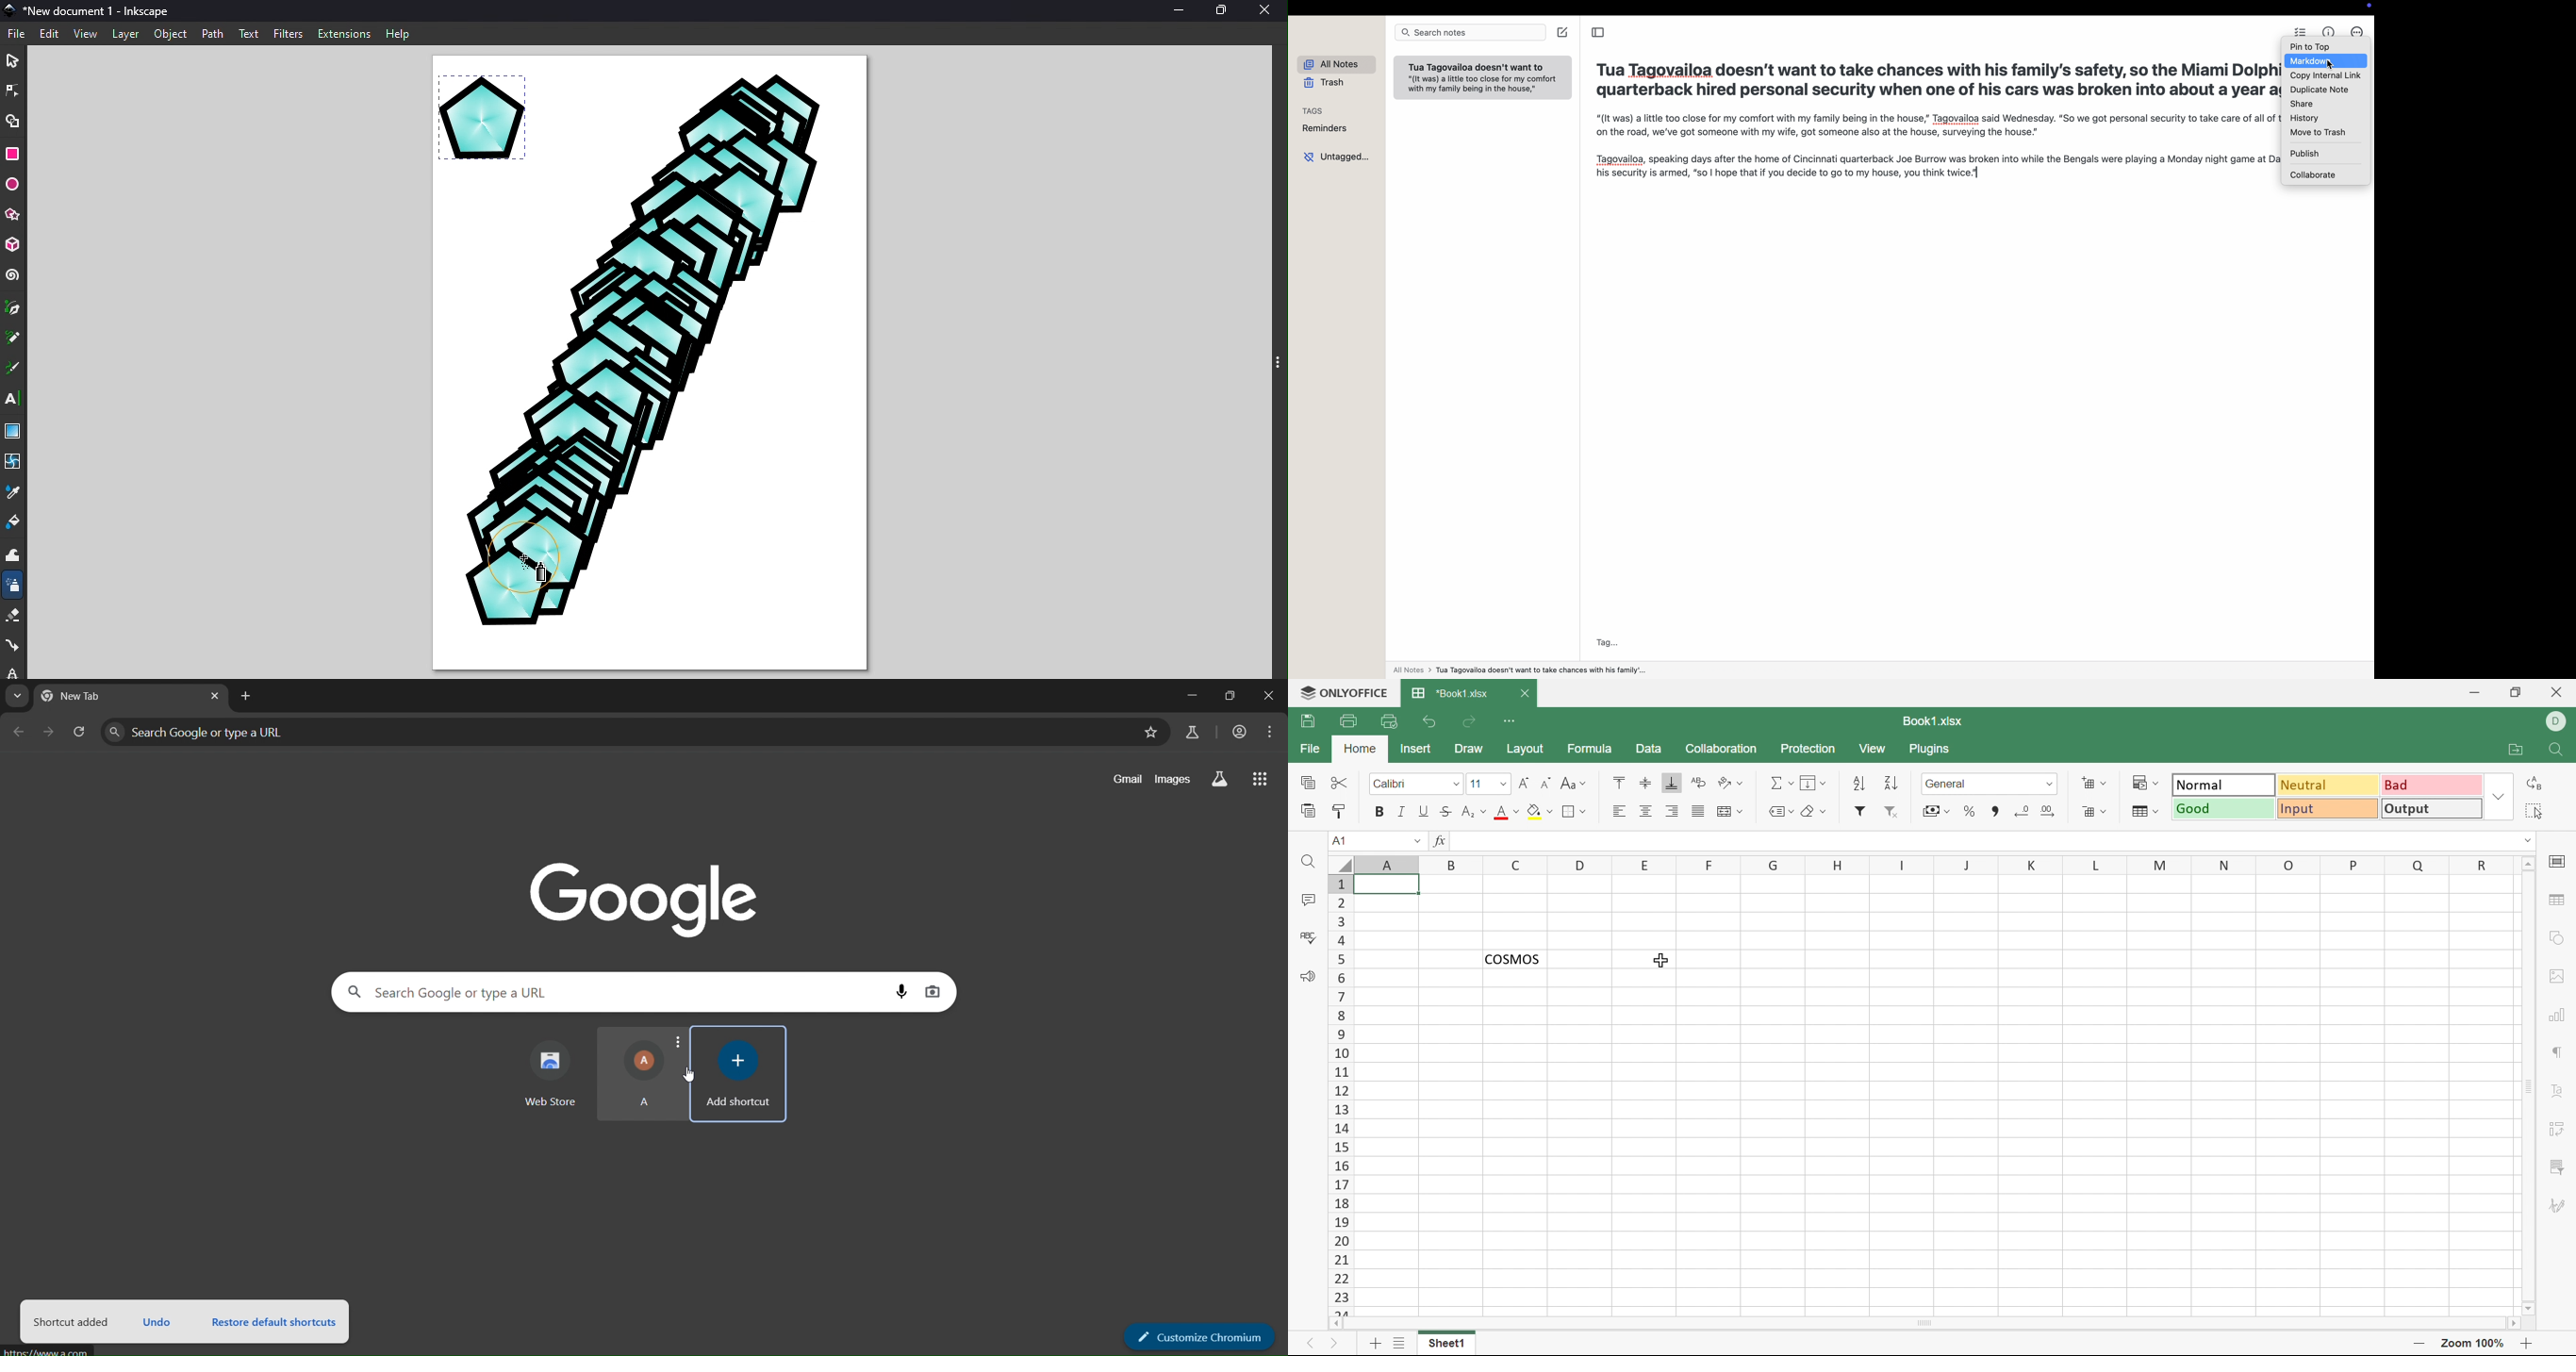  Describe the element at coordinates (1267, 696) in the screenshot. I see `close` at that location.